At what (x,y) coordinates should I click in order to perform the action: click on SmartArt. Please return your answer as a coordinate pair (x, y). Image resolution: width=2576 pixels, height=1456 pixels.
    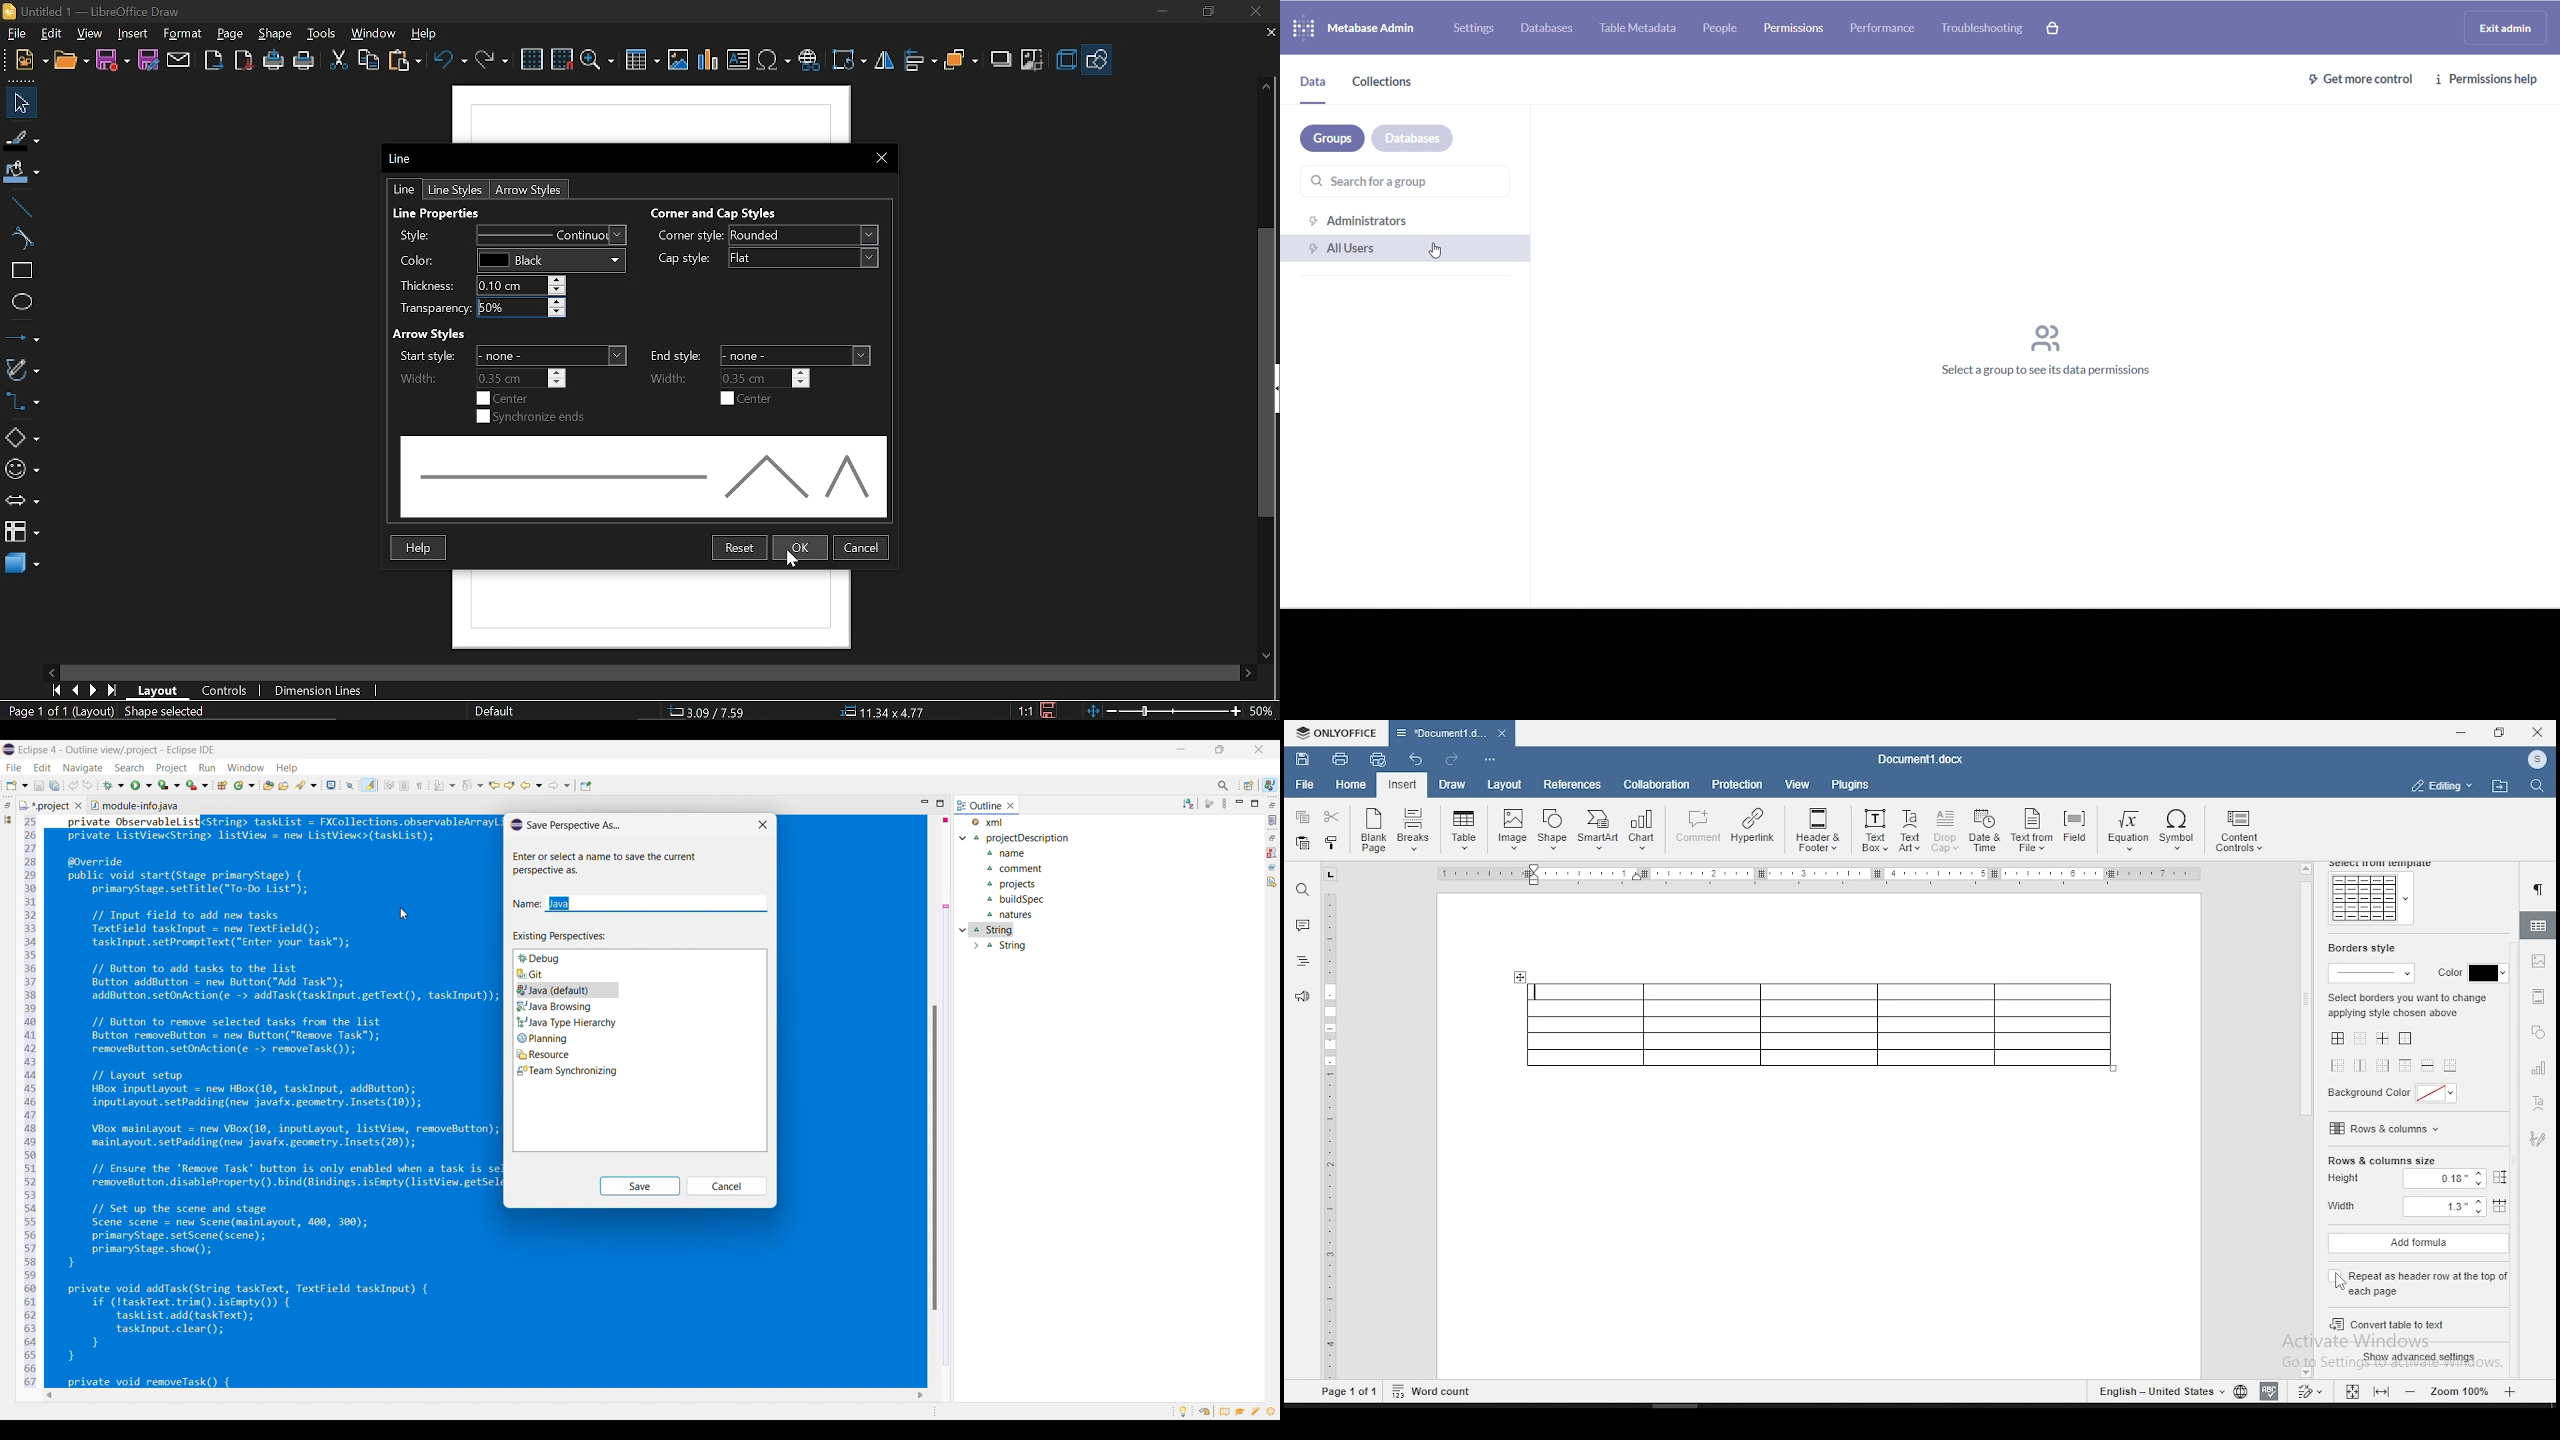
    Looking at the image, I should click on (1597, 830).